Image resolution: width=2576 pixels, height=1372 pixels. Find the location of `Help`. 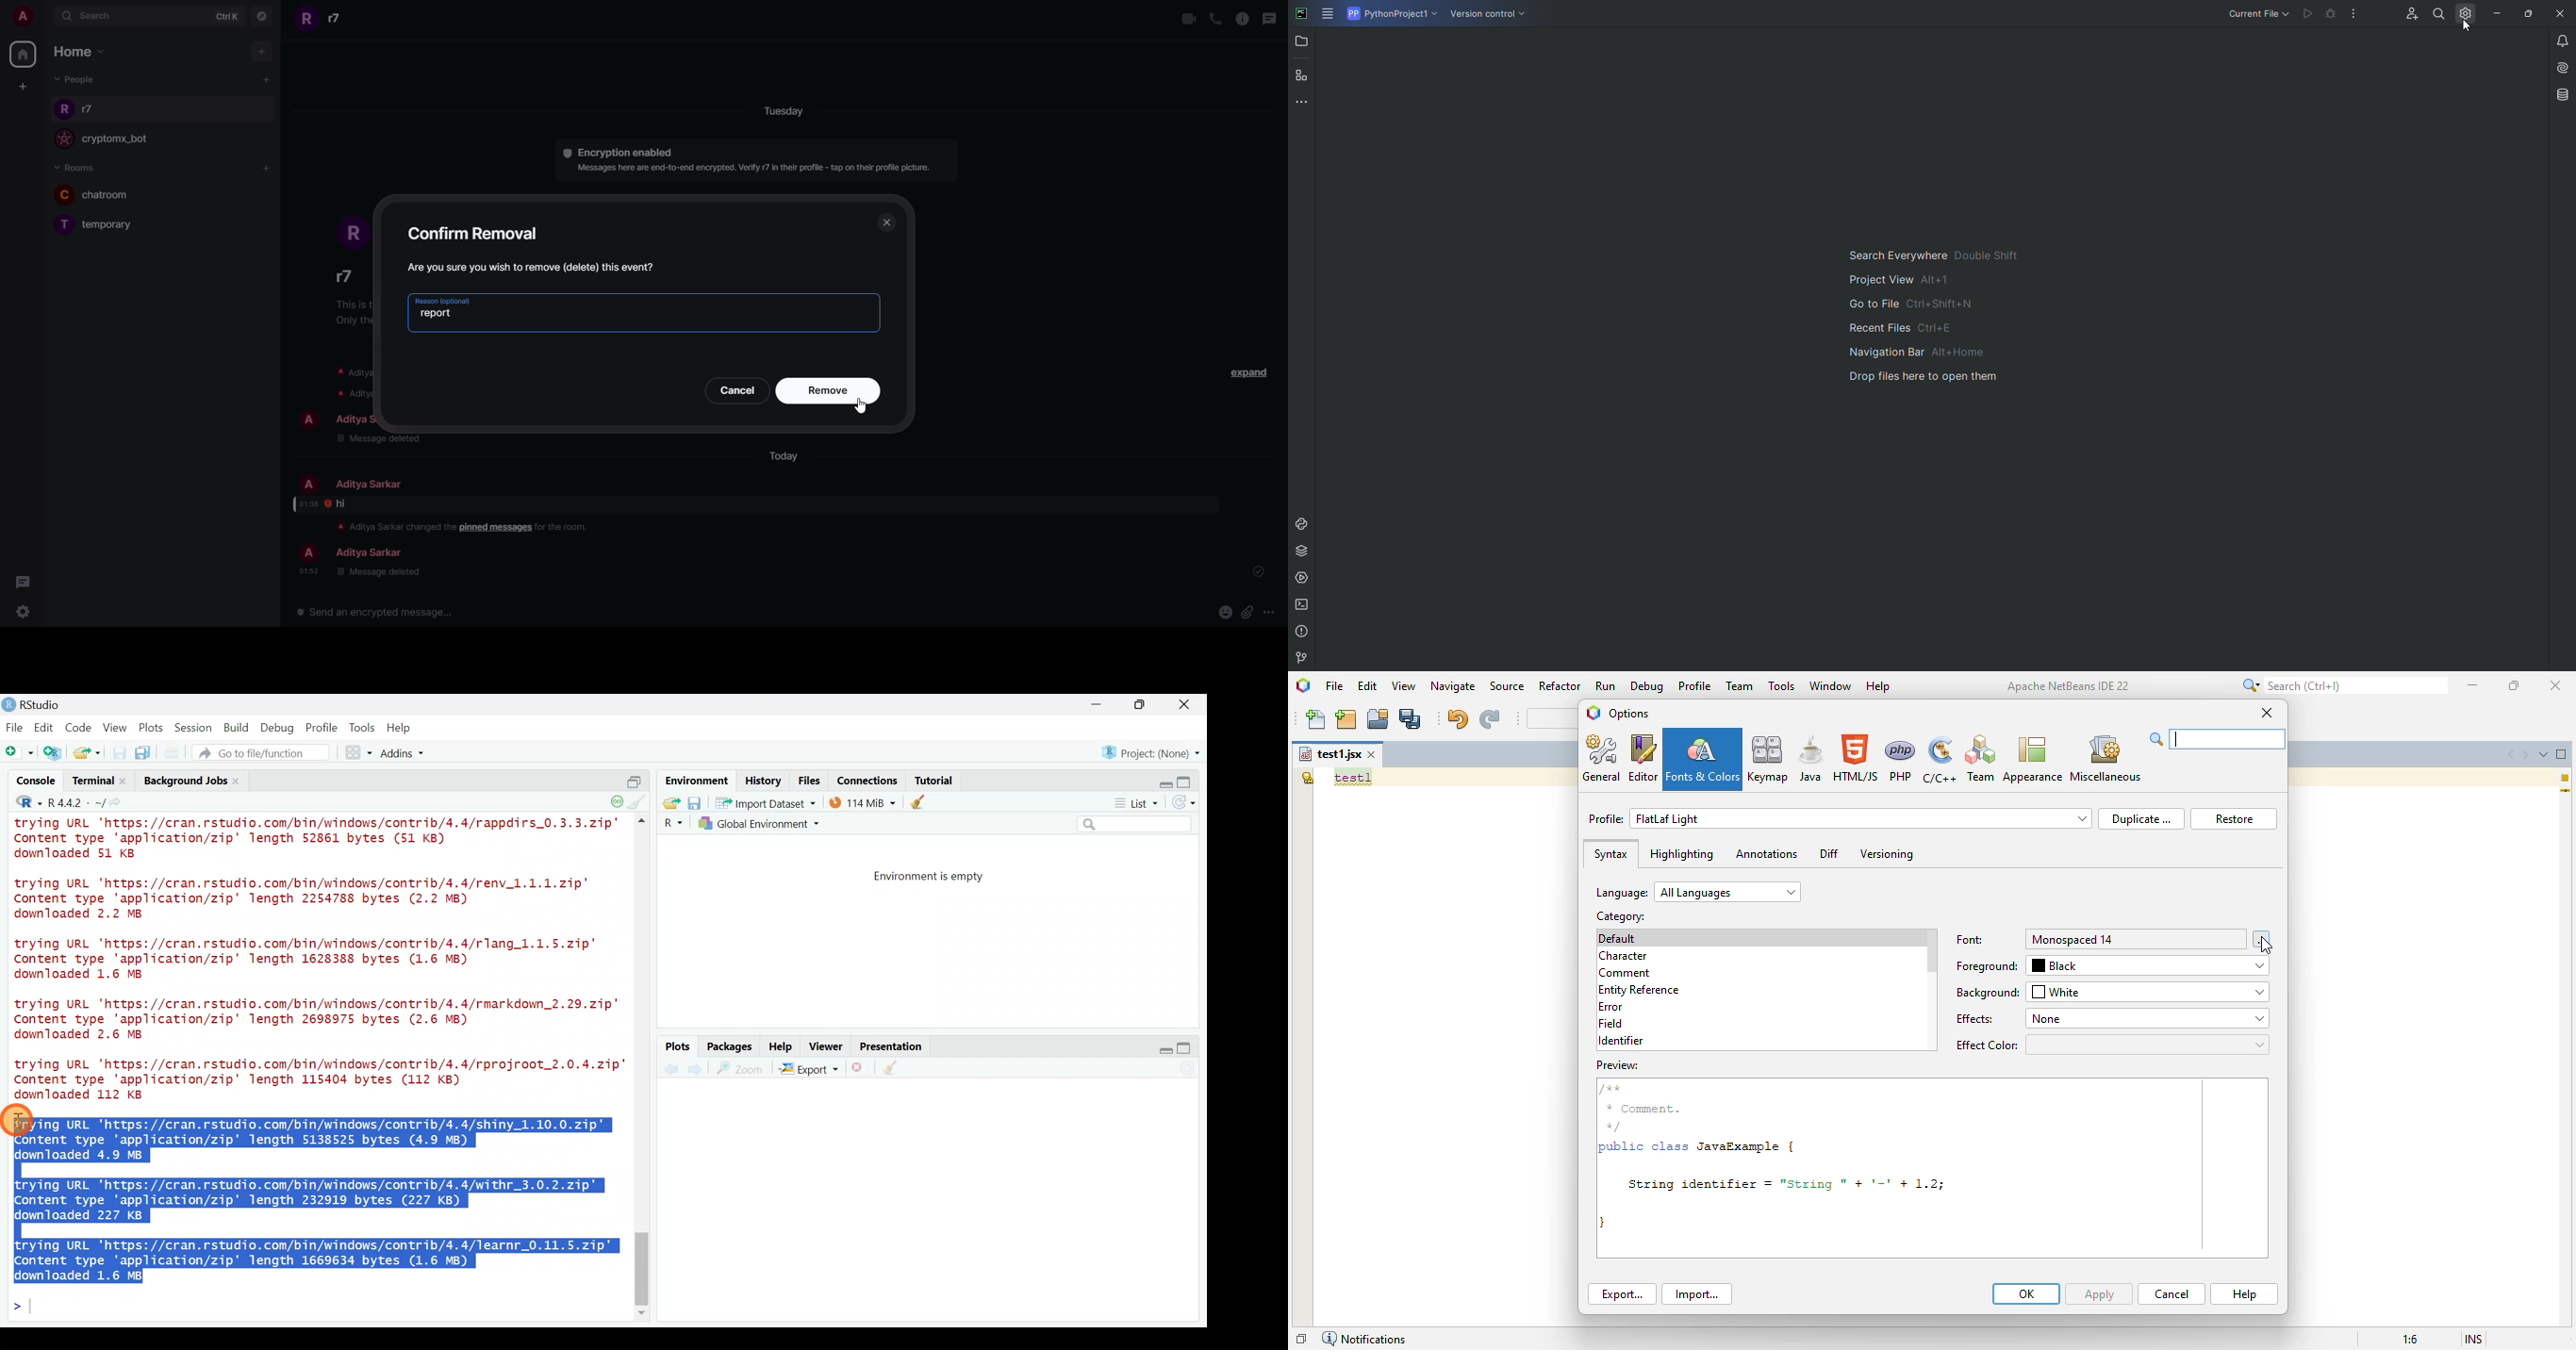

Help is located at coordinates (400, 728).